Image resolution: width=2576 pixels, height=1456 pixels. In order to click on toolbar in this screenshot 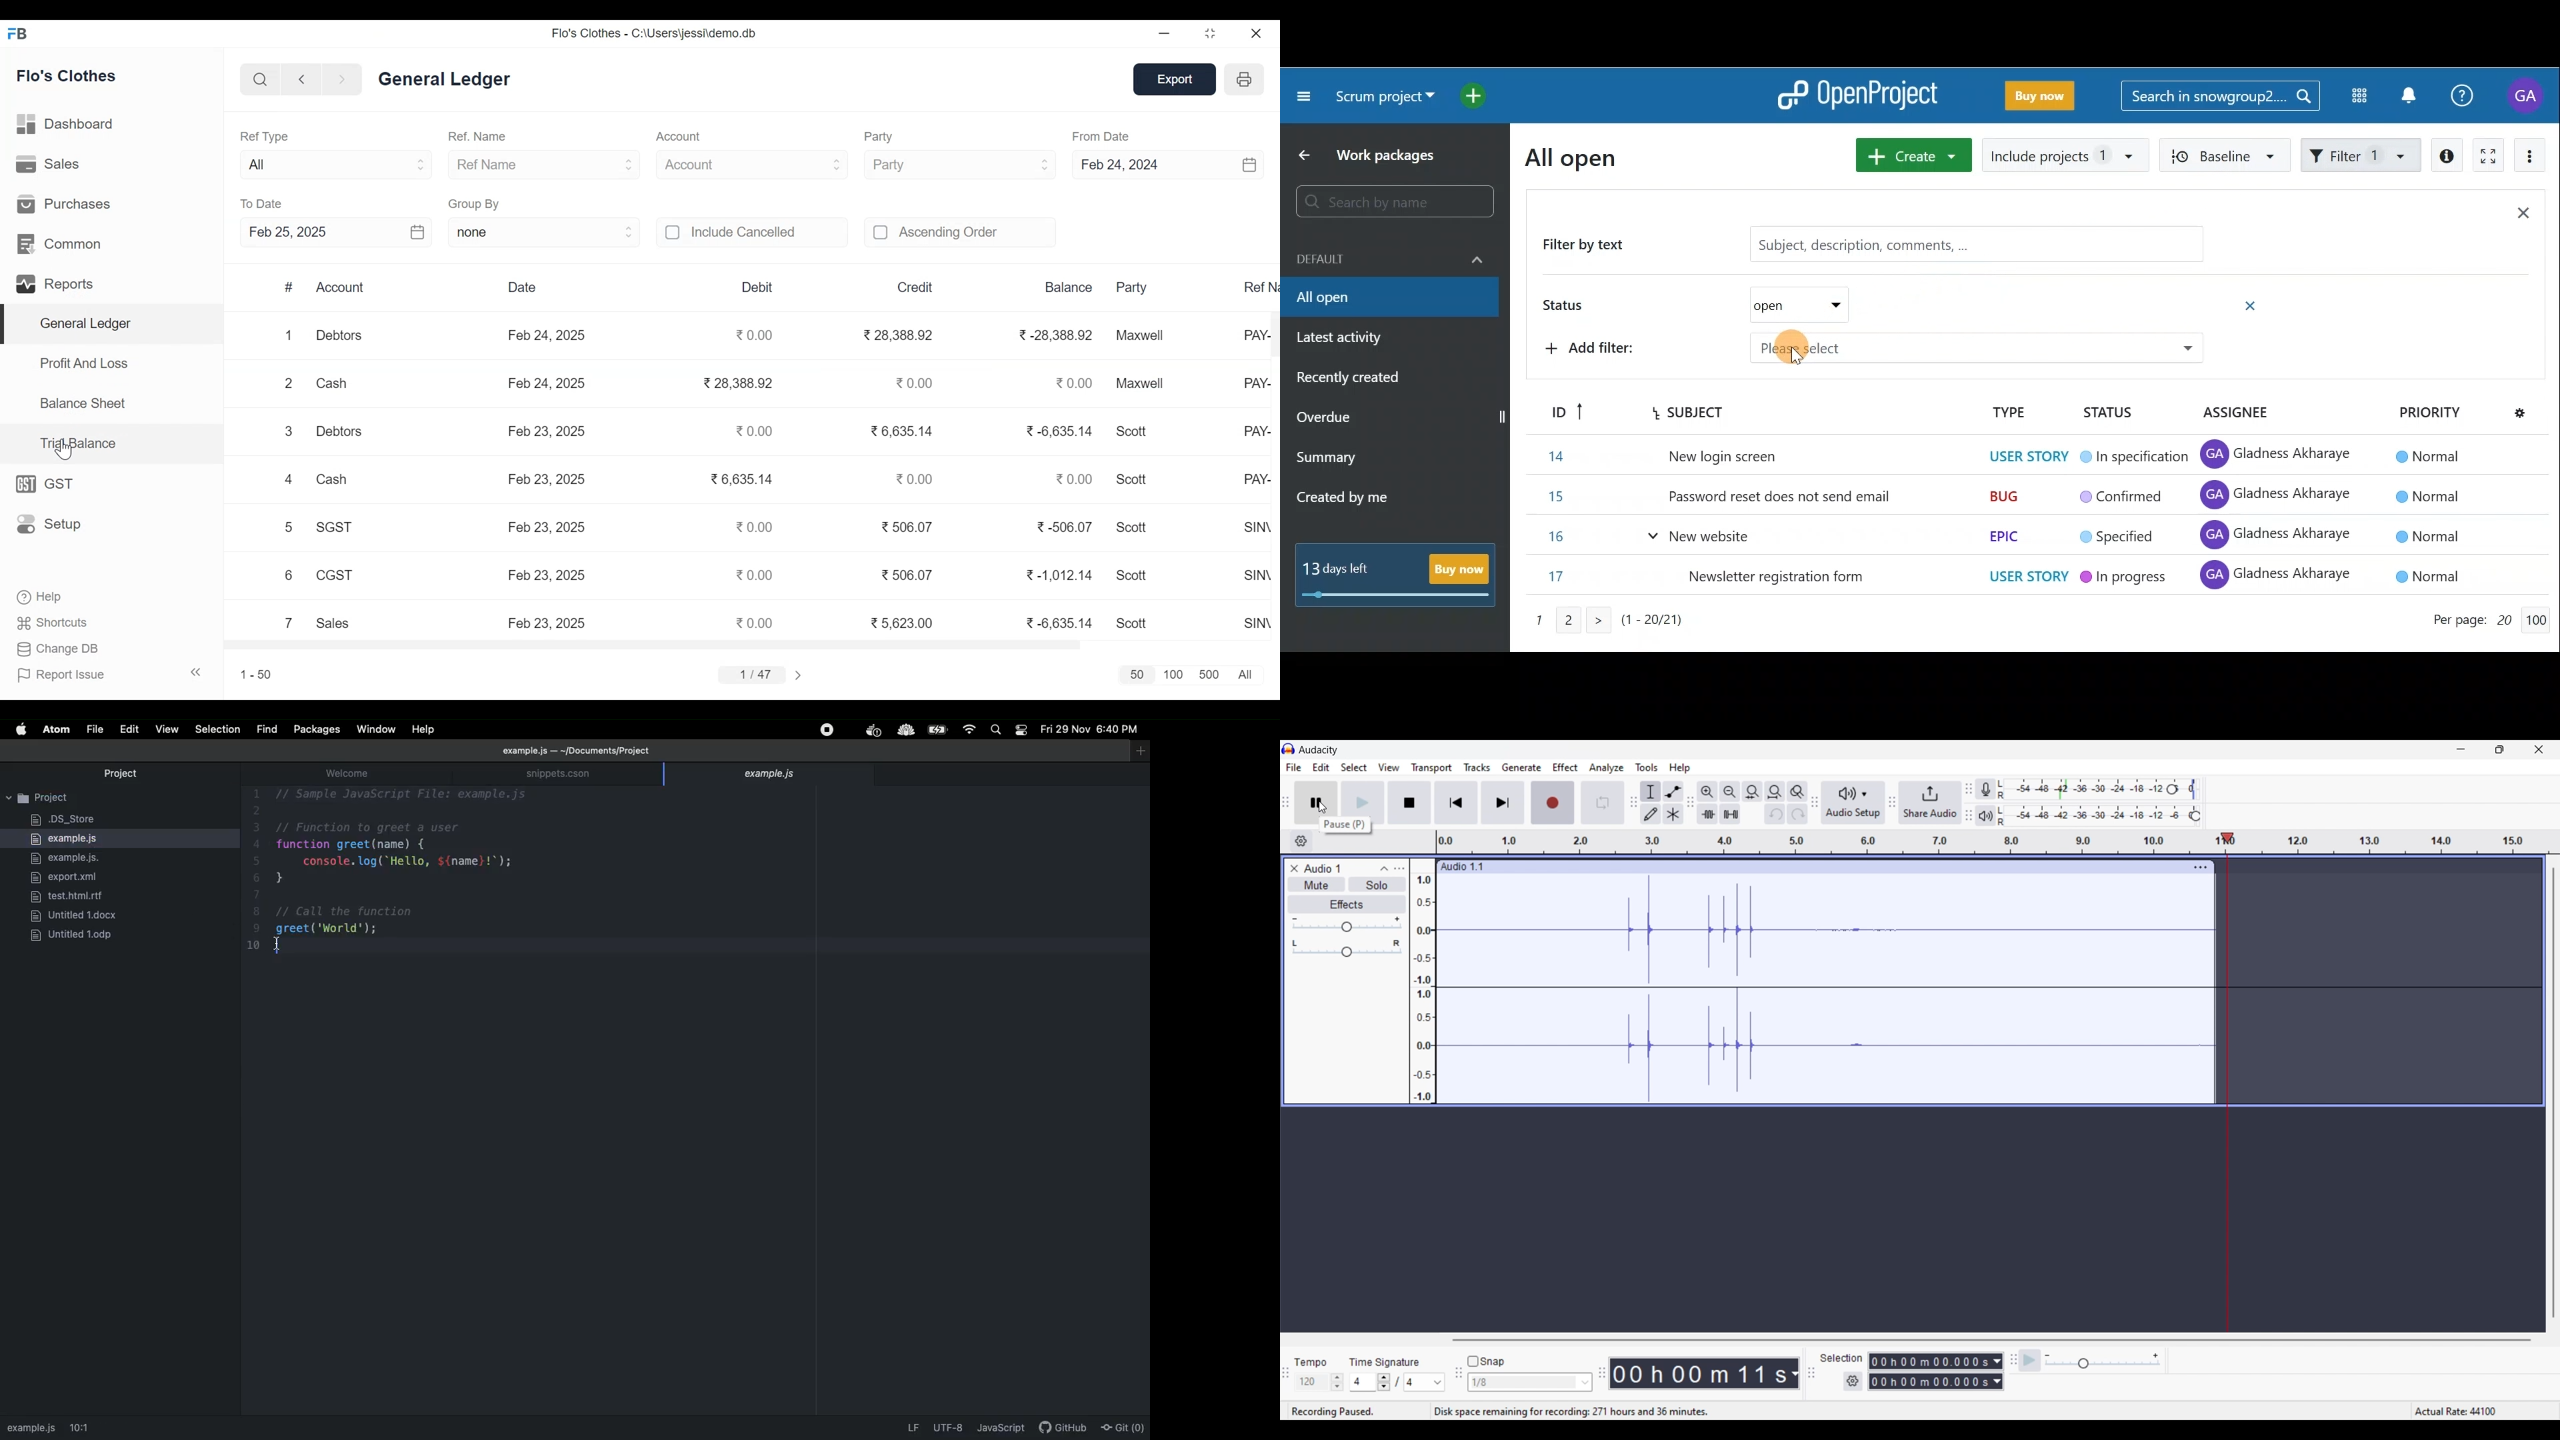, I will do `click(1288, 798)`.